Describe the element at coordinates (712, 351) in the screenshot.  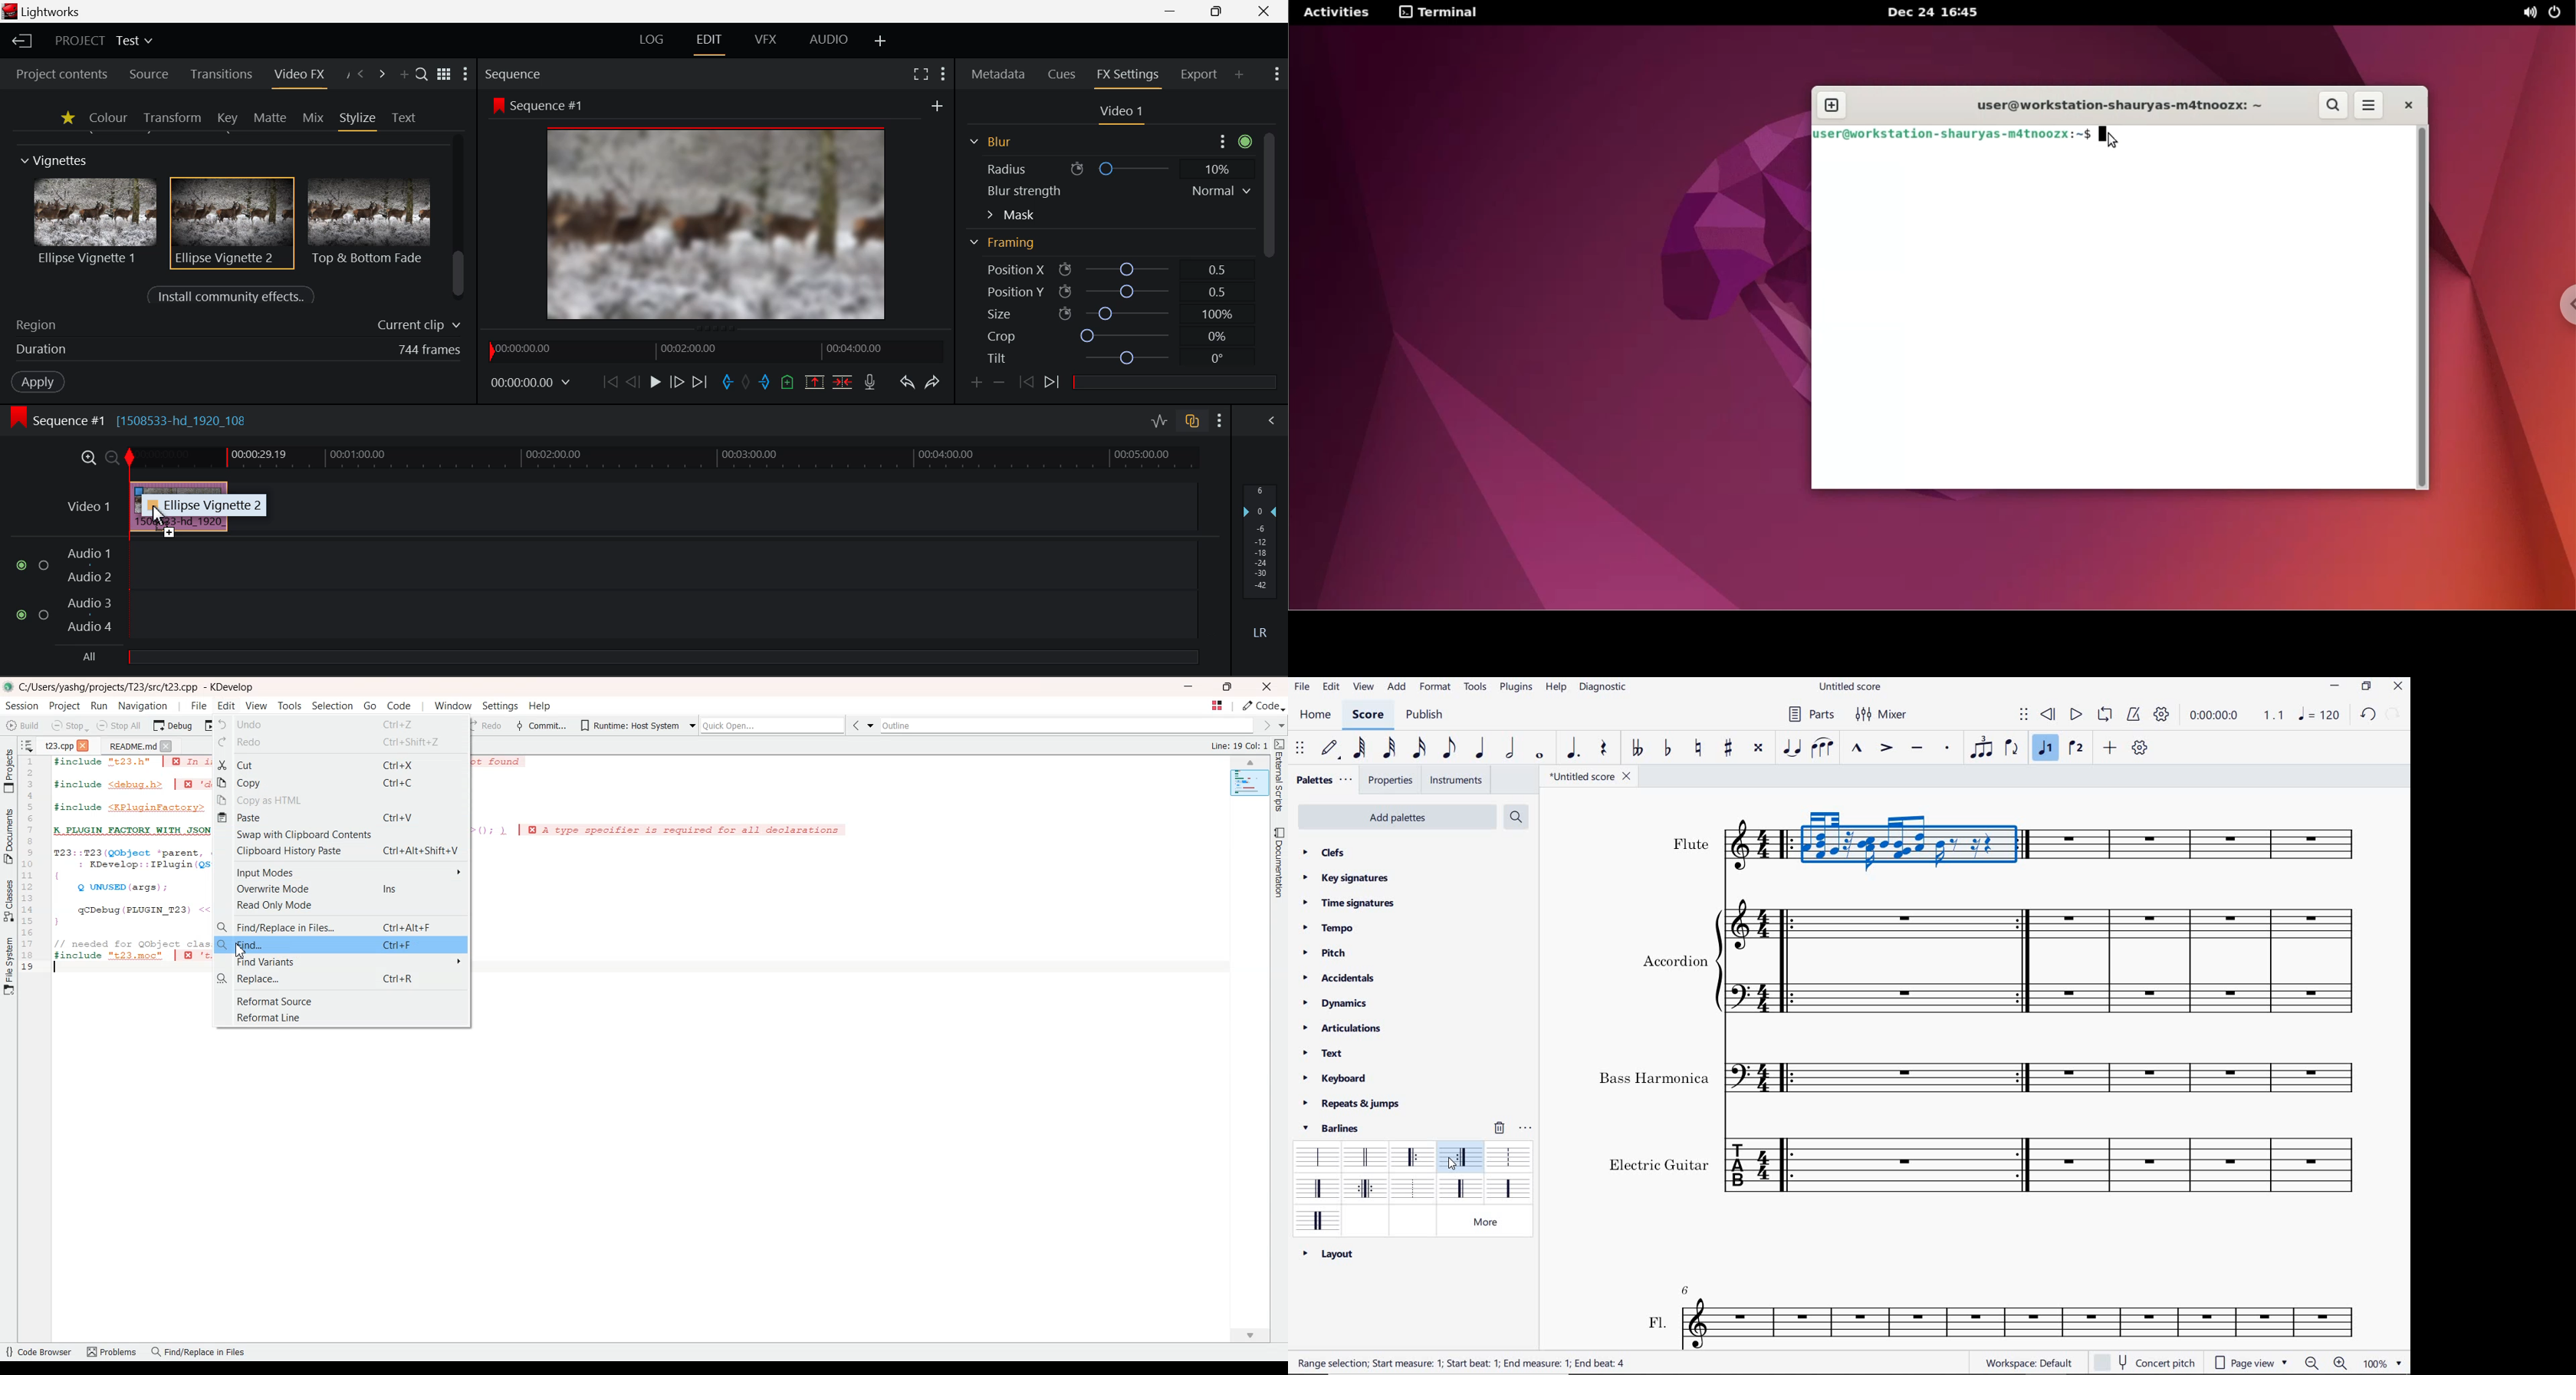
I see `Project Timeline Navigator` at that location.